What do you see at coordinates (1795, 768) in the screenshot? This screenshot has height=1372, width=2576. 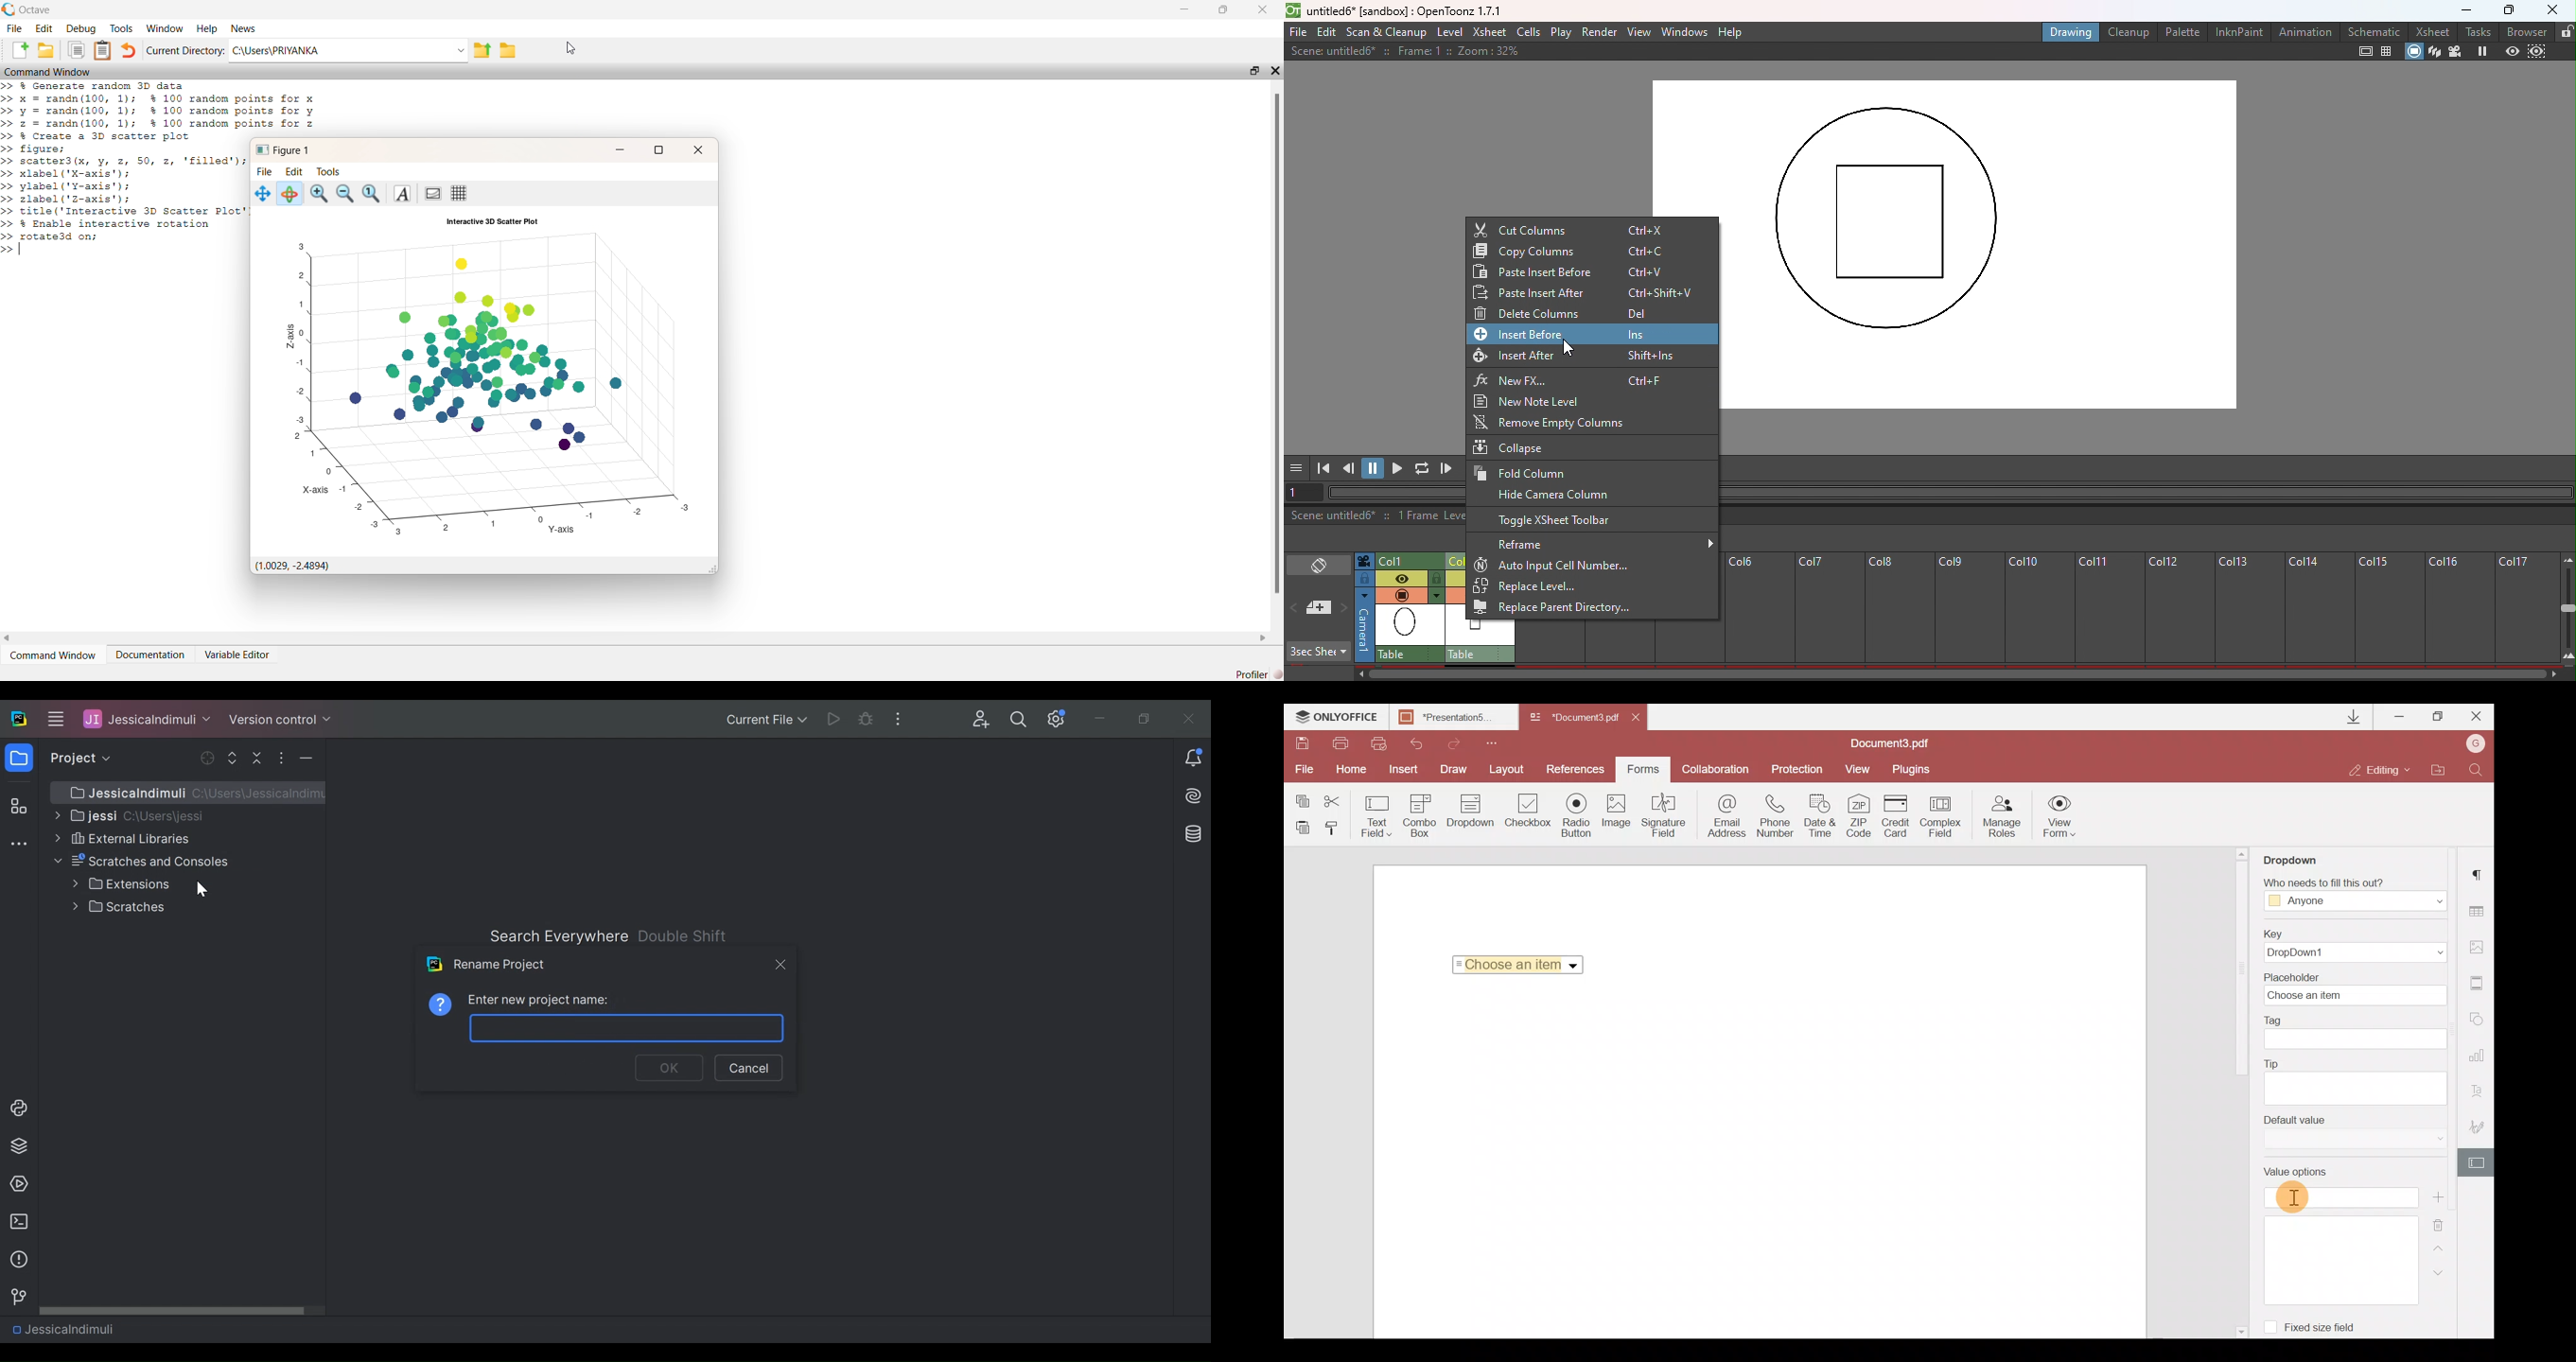 I see `Protection` at bounding box center [1795, 768].